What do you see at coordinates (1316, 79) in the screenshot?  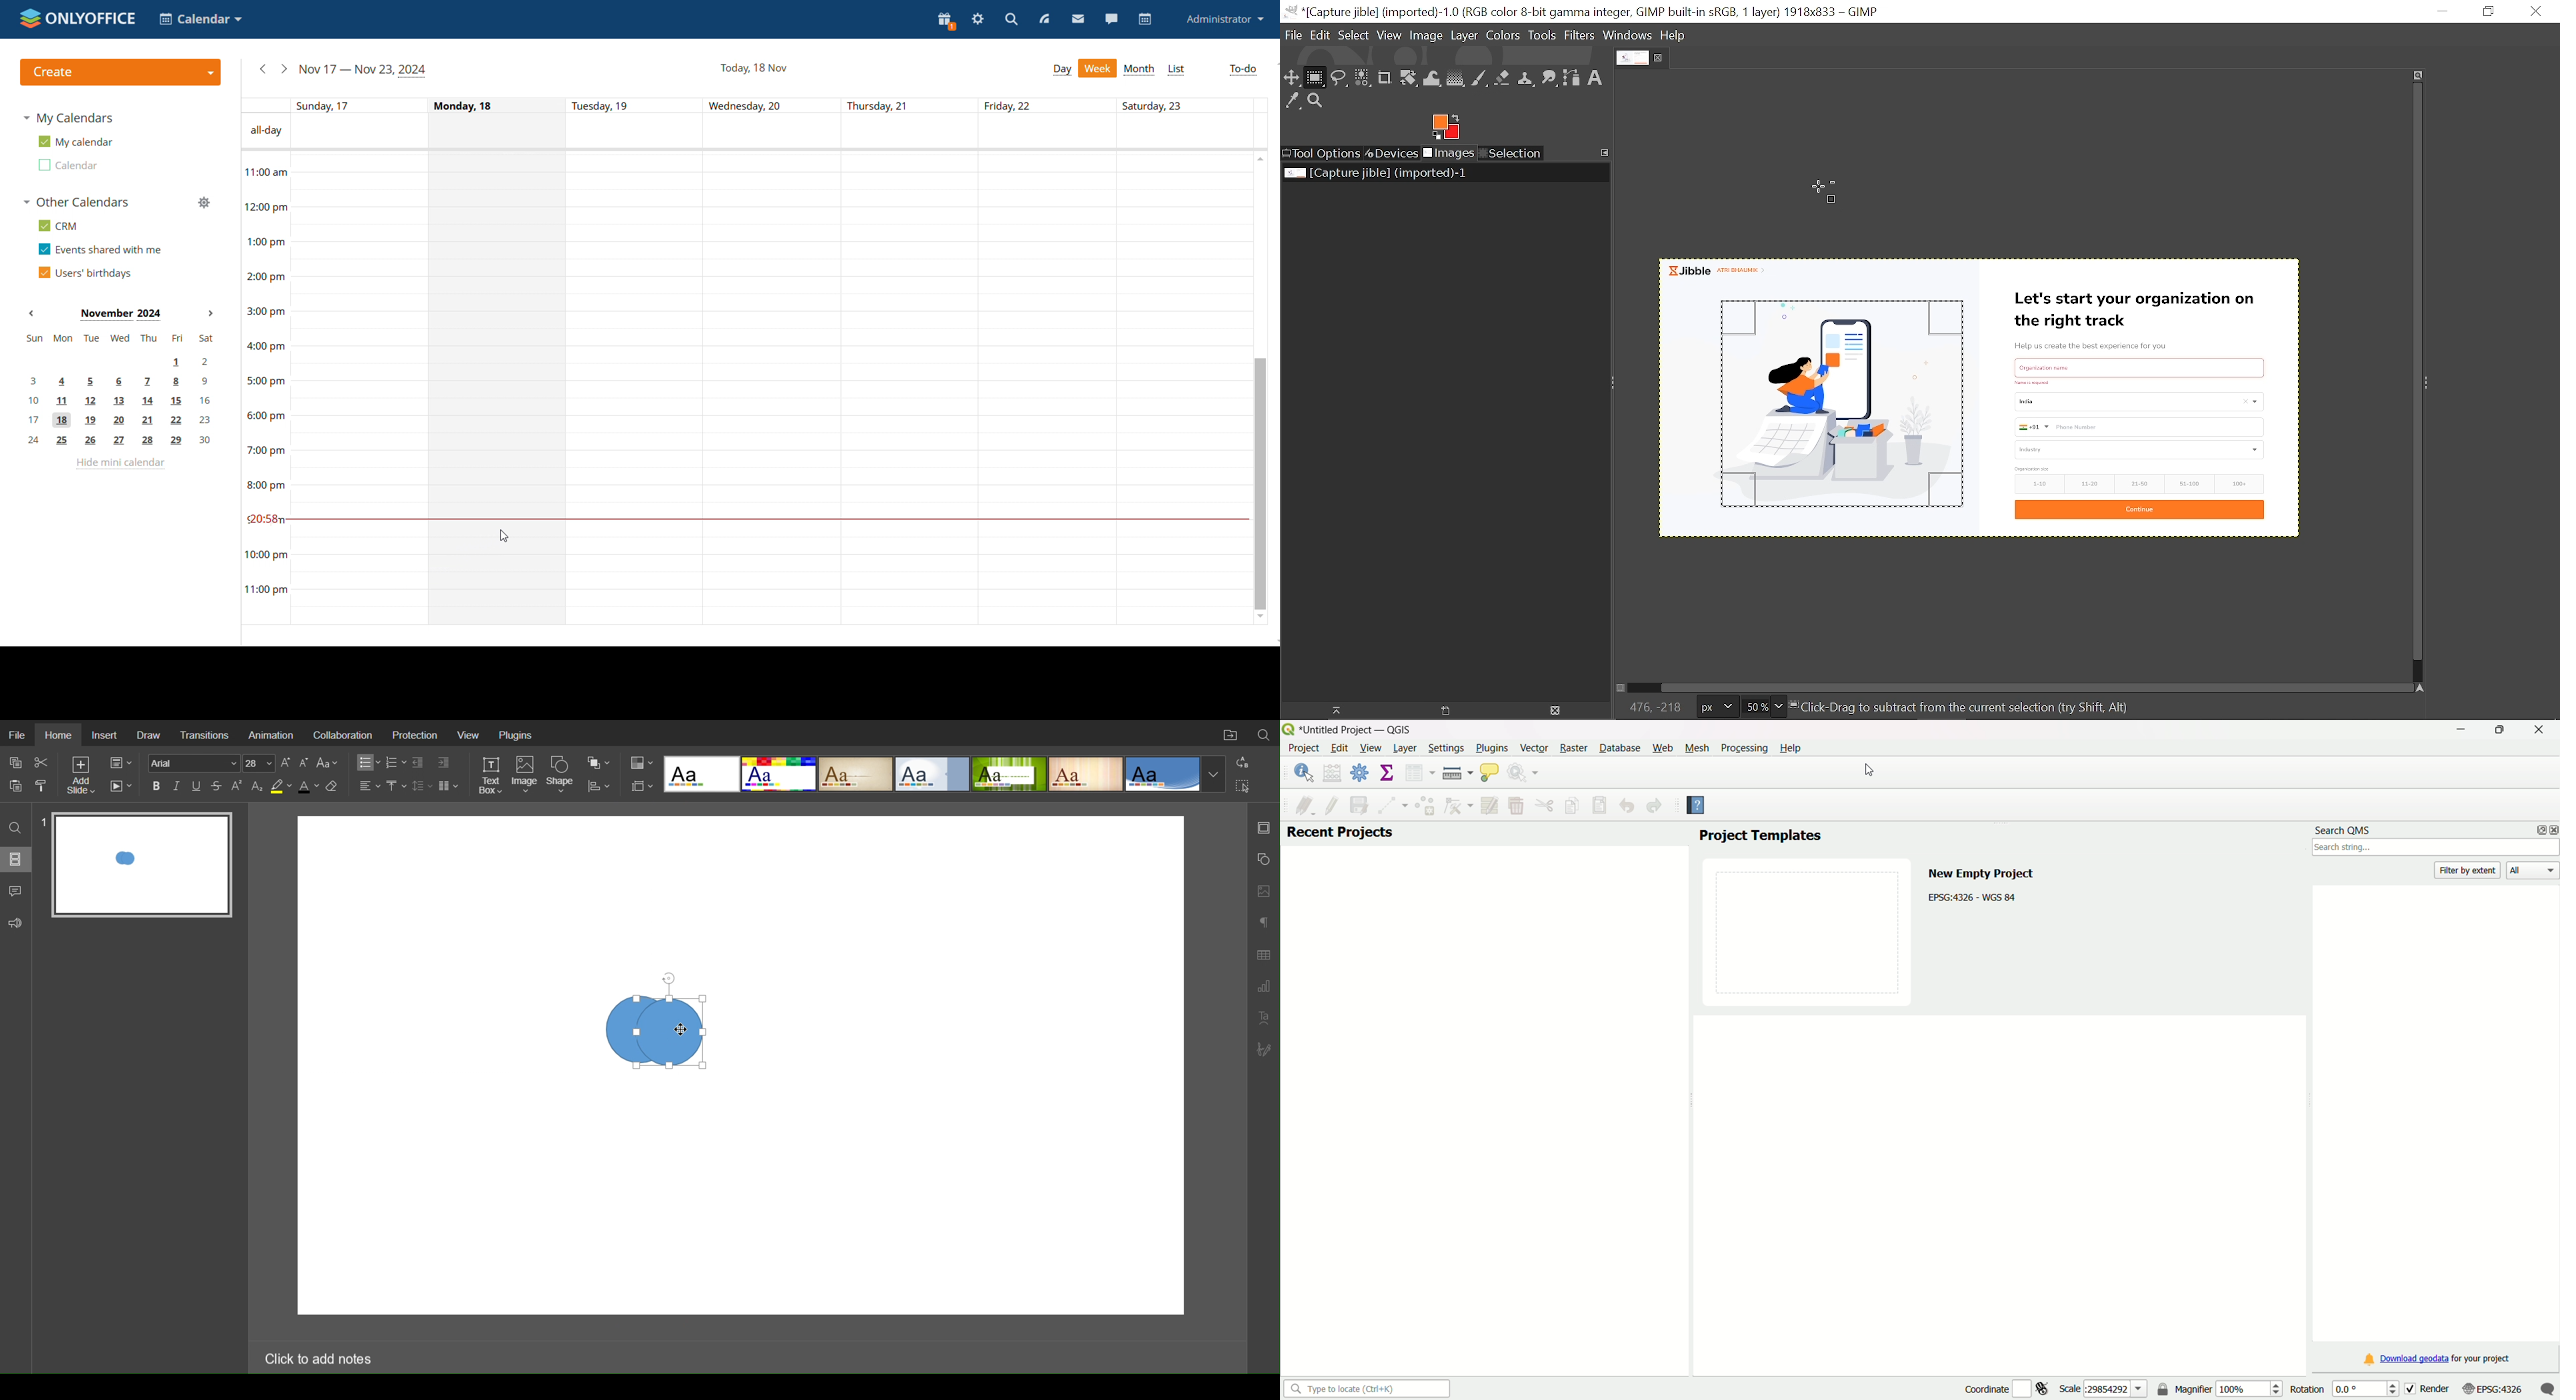 I see `Rectangle select tool` at bounding box center [1316, 79].